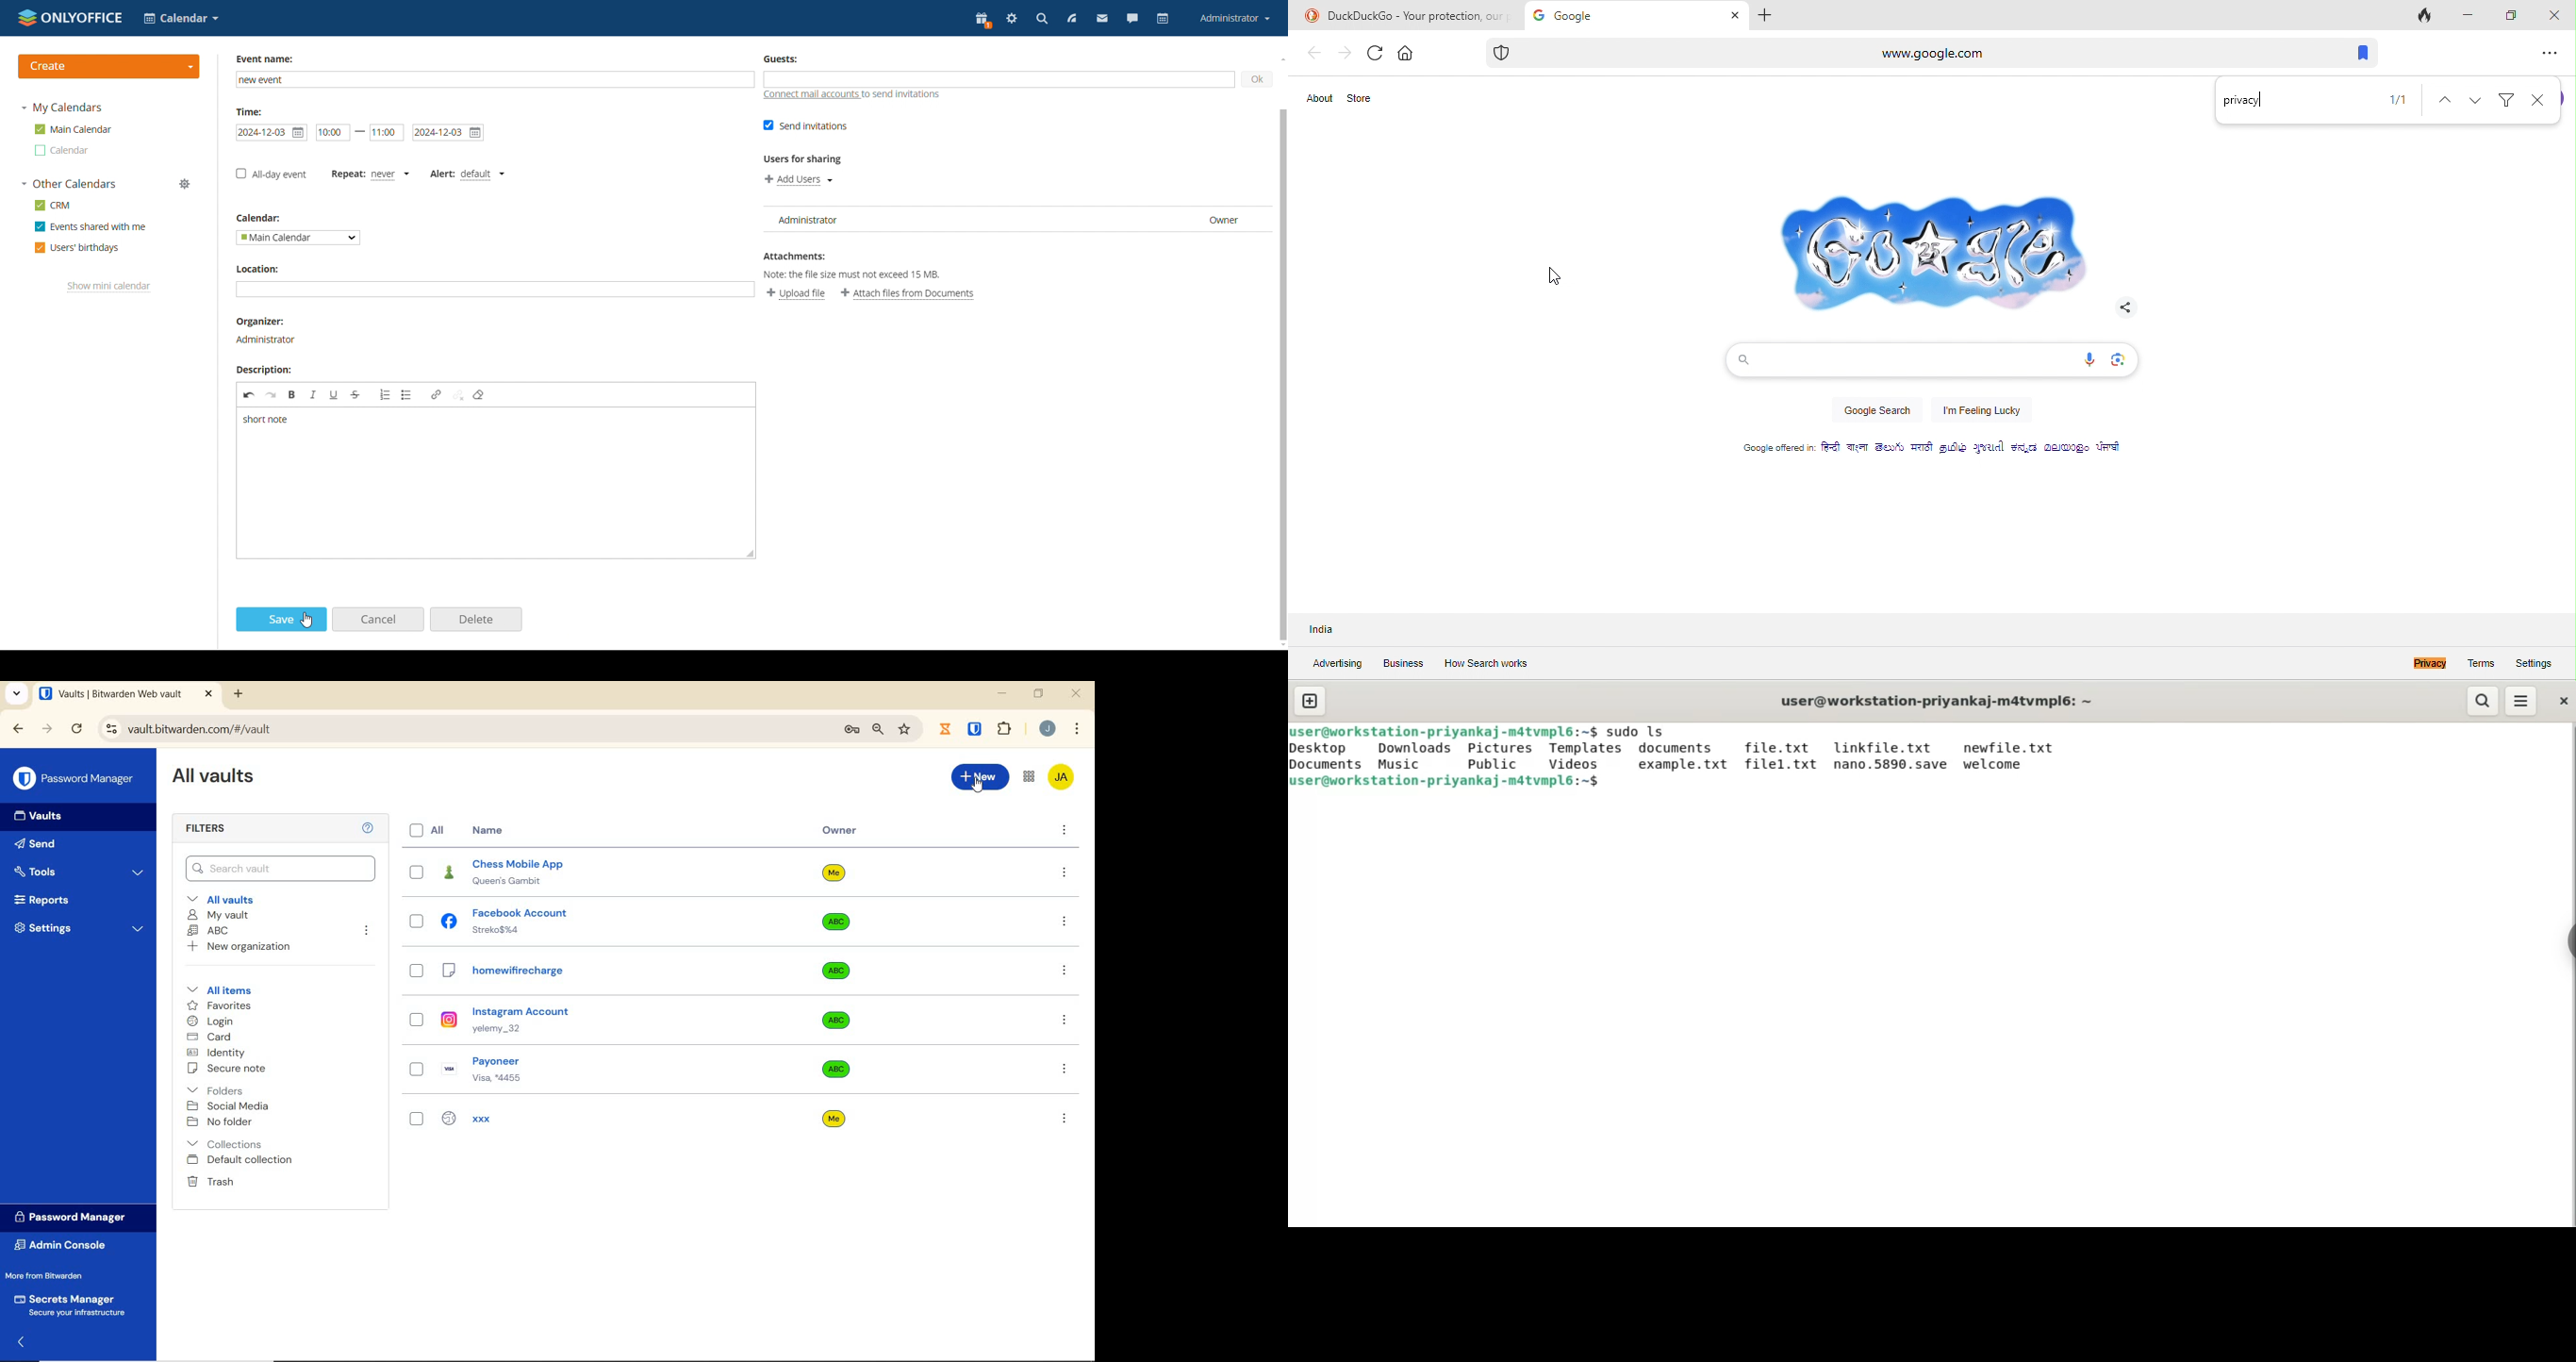 The height and width of the screenshot is (1372, 2576). Describe the element at coordinates (1042, 19) in the screenshot. I see `search` at that location.